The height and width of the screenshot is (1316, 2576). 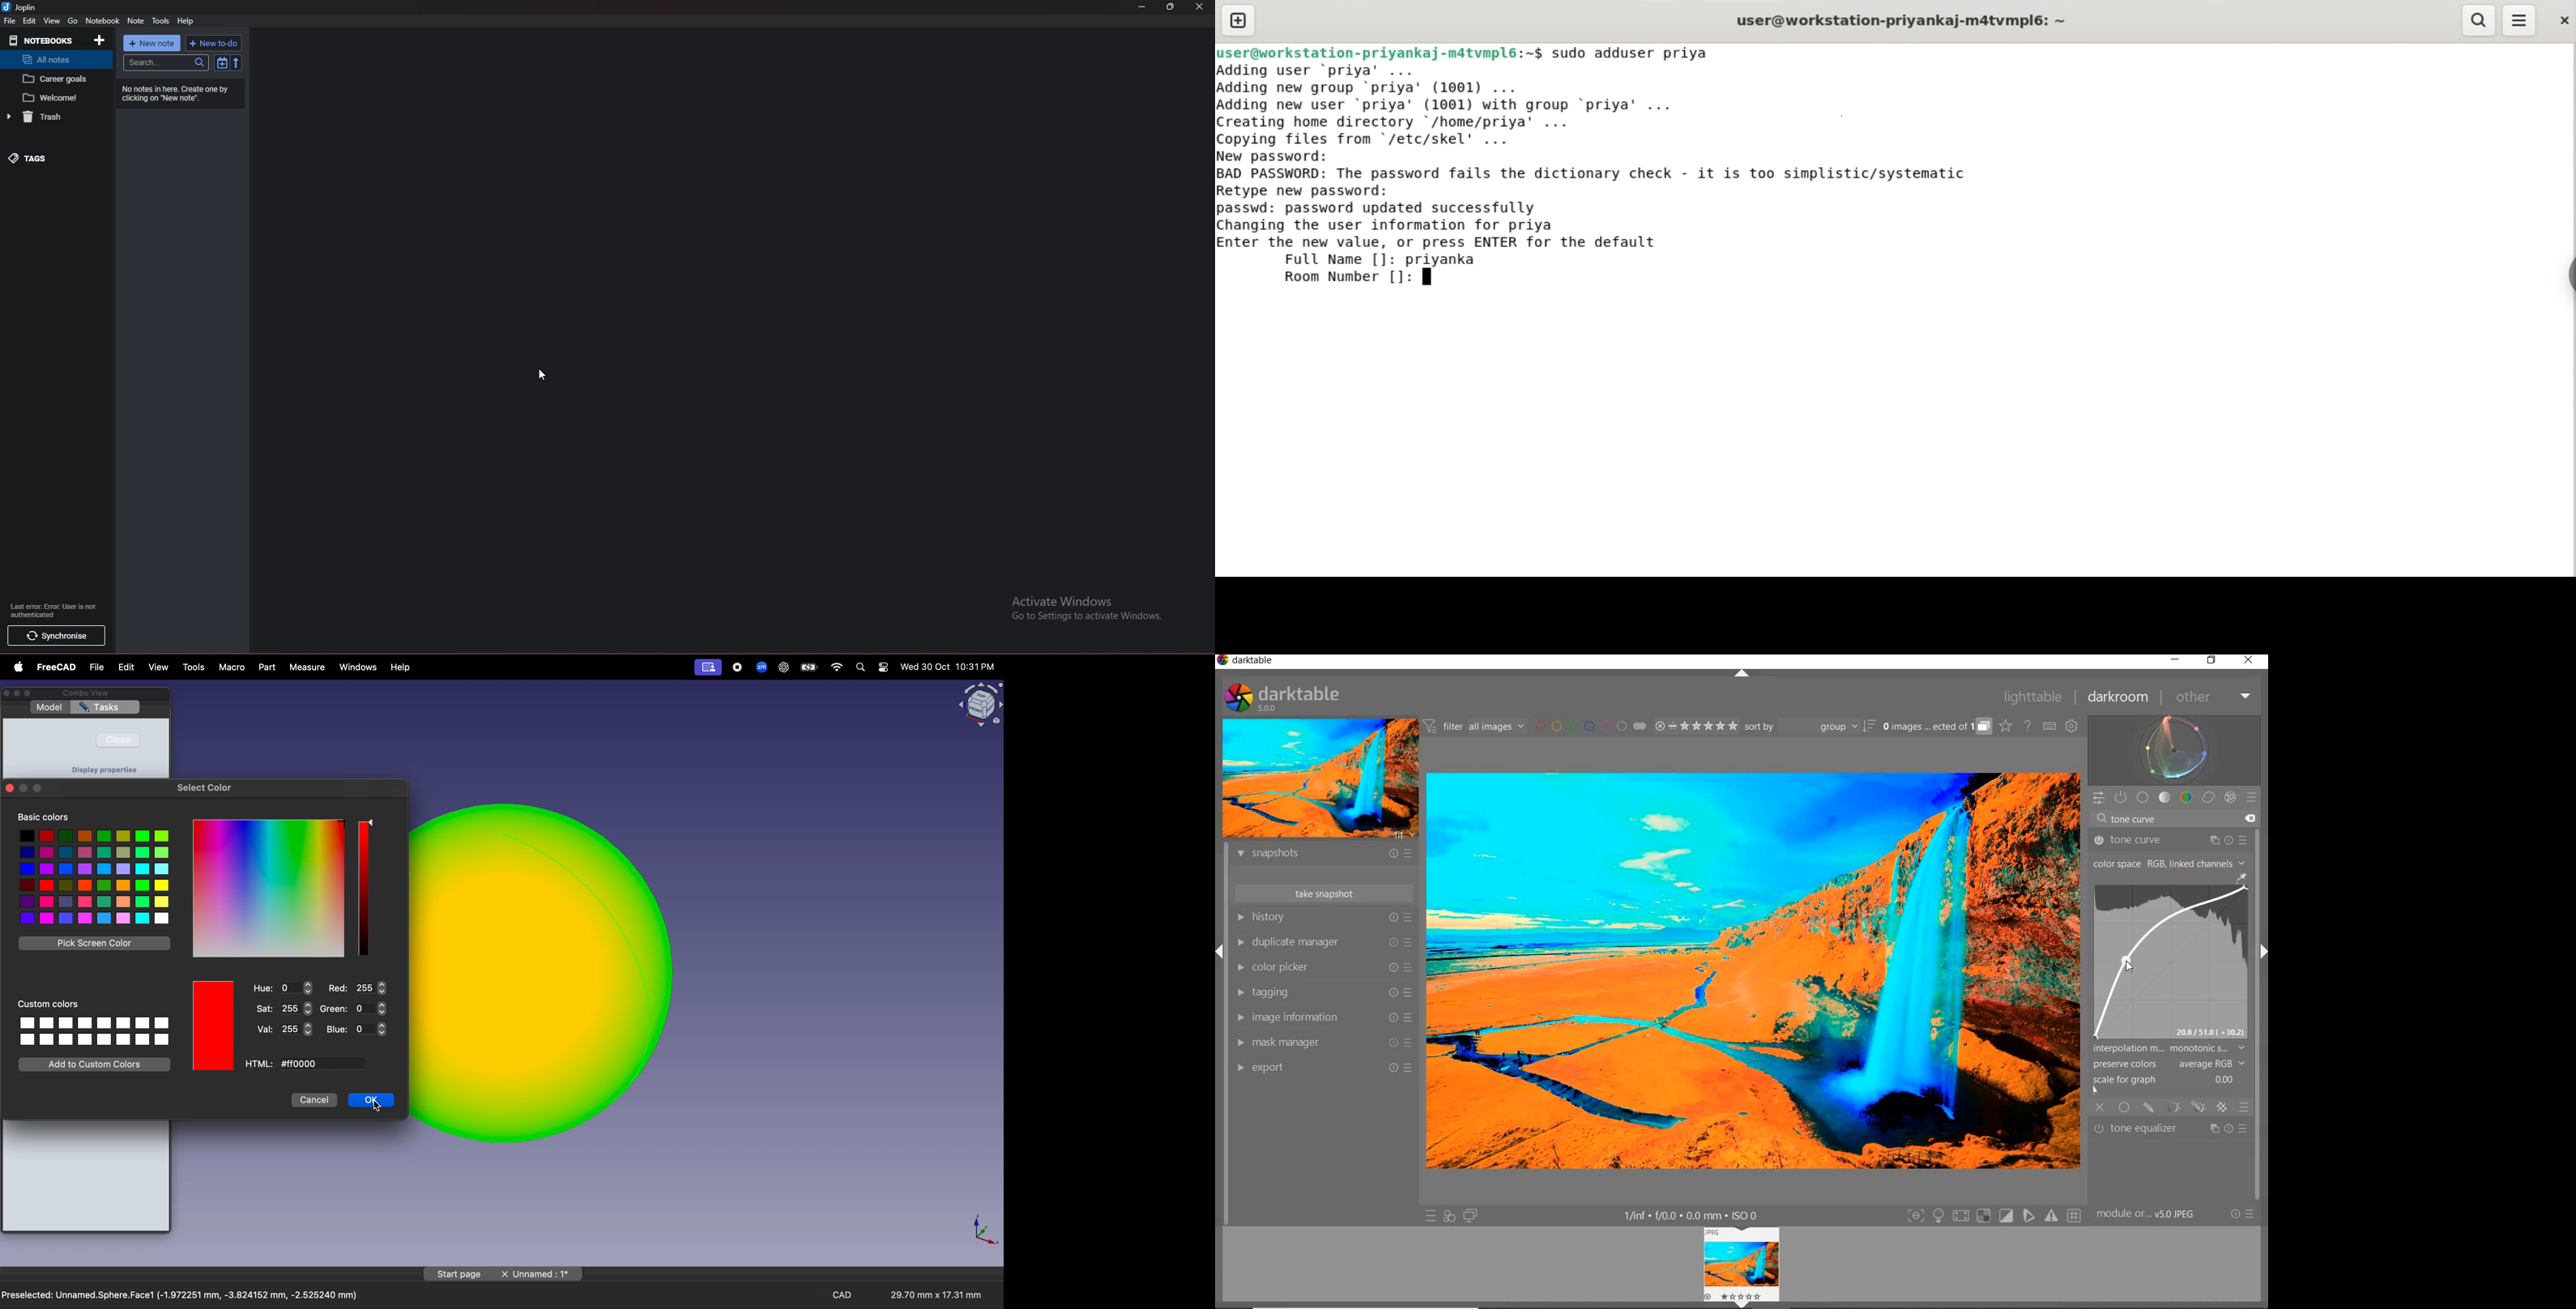 I want to click on note, so click(x=56, y=79).